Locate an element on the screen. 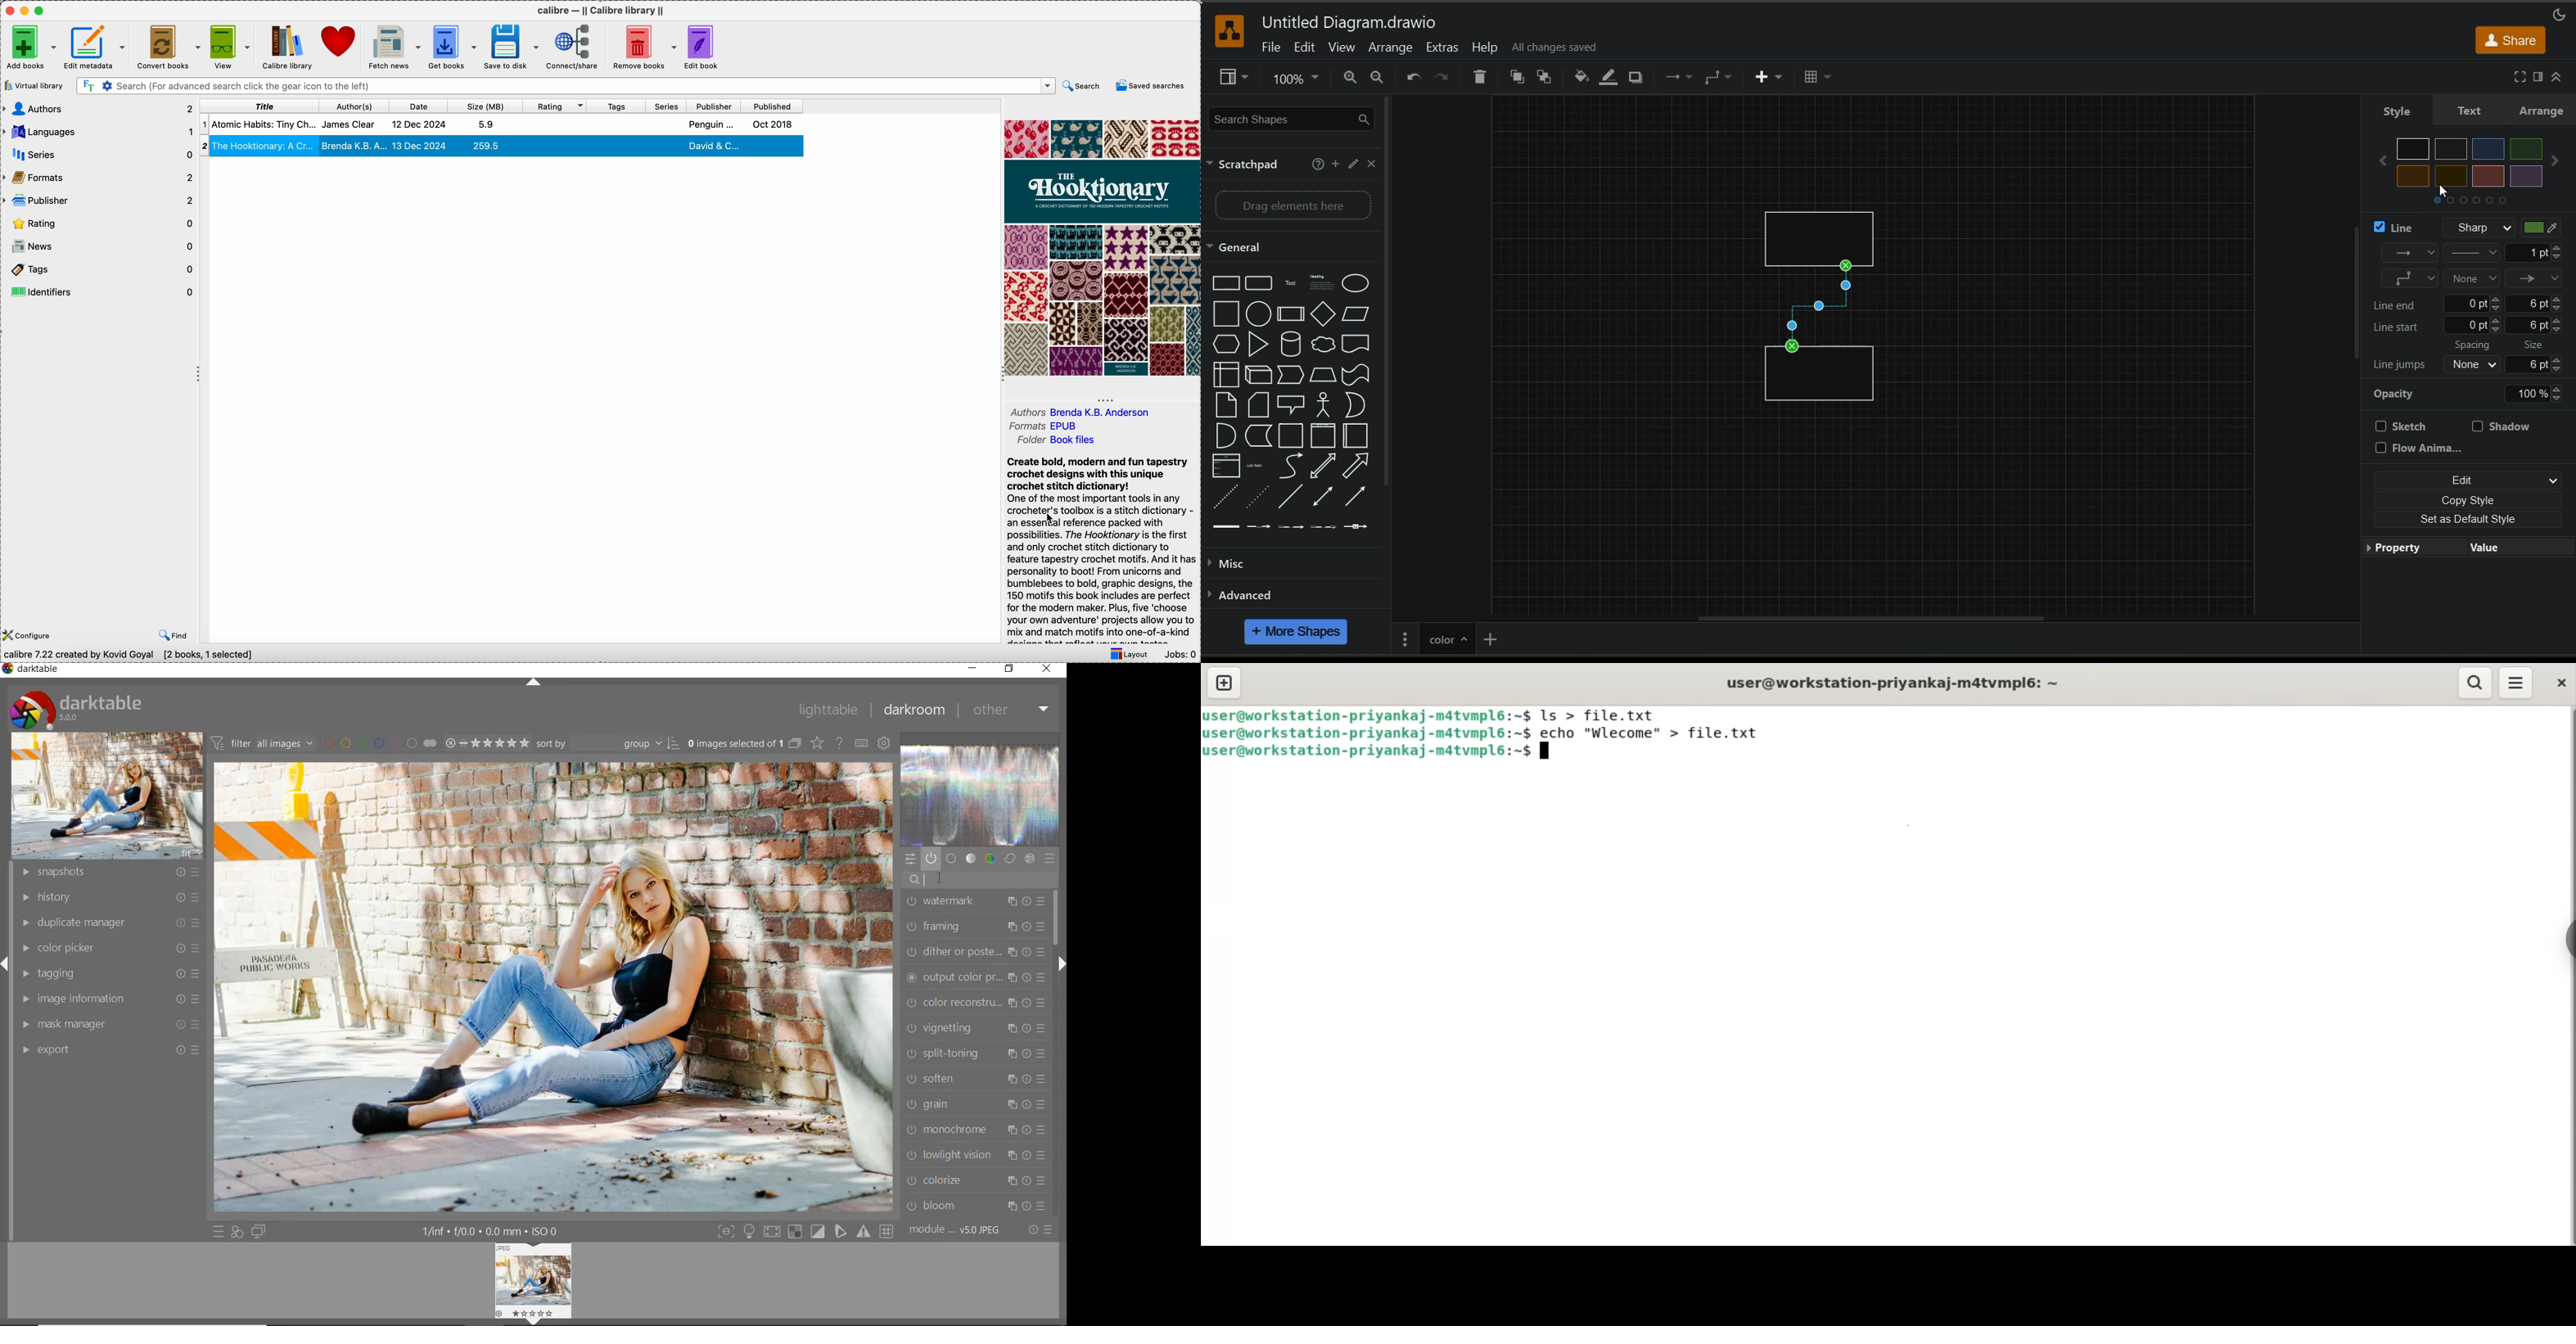 This screenshot has height=1344, width=2576. style is located at coordinates (2396, 110).